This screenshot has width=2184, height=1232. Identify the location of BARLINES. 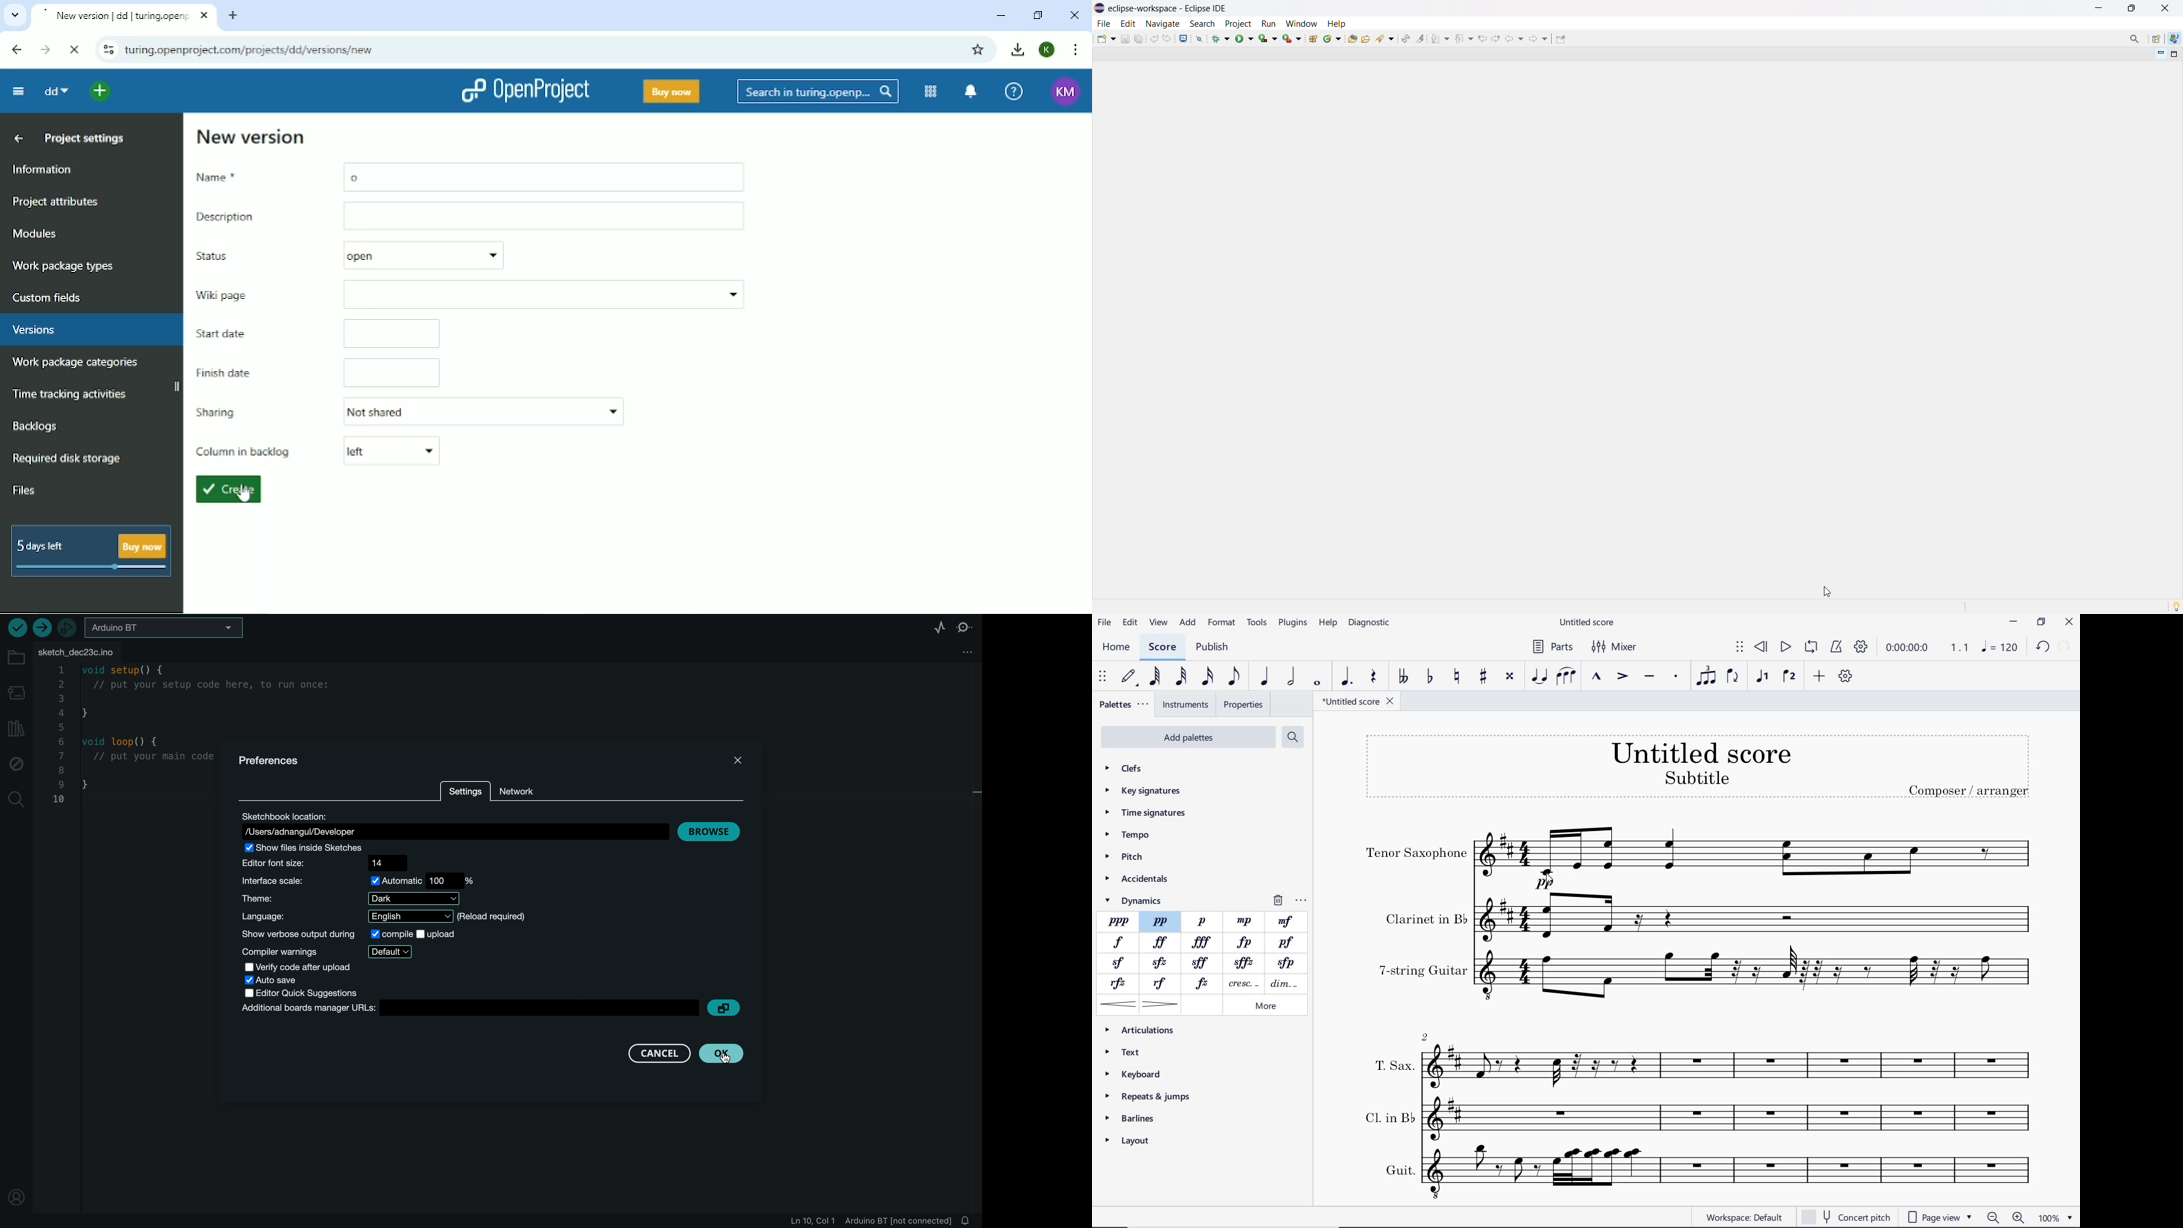
(1132, 1118).